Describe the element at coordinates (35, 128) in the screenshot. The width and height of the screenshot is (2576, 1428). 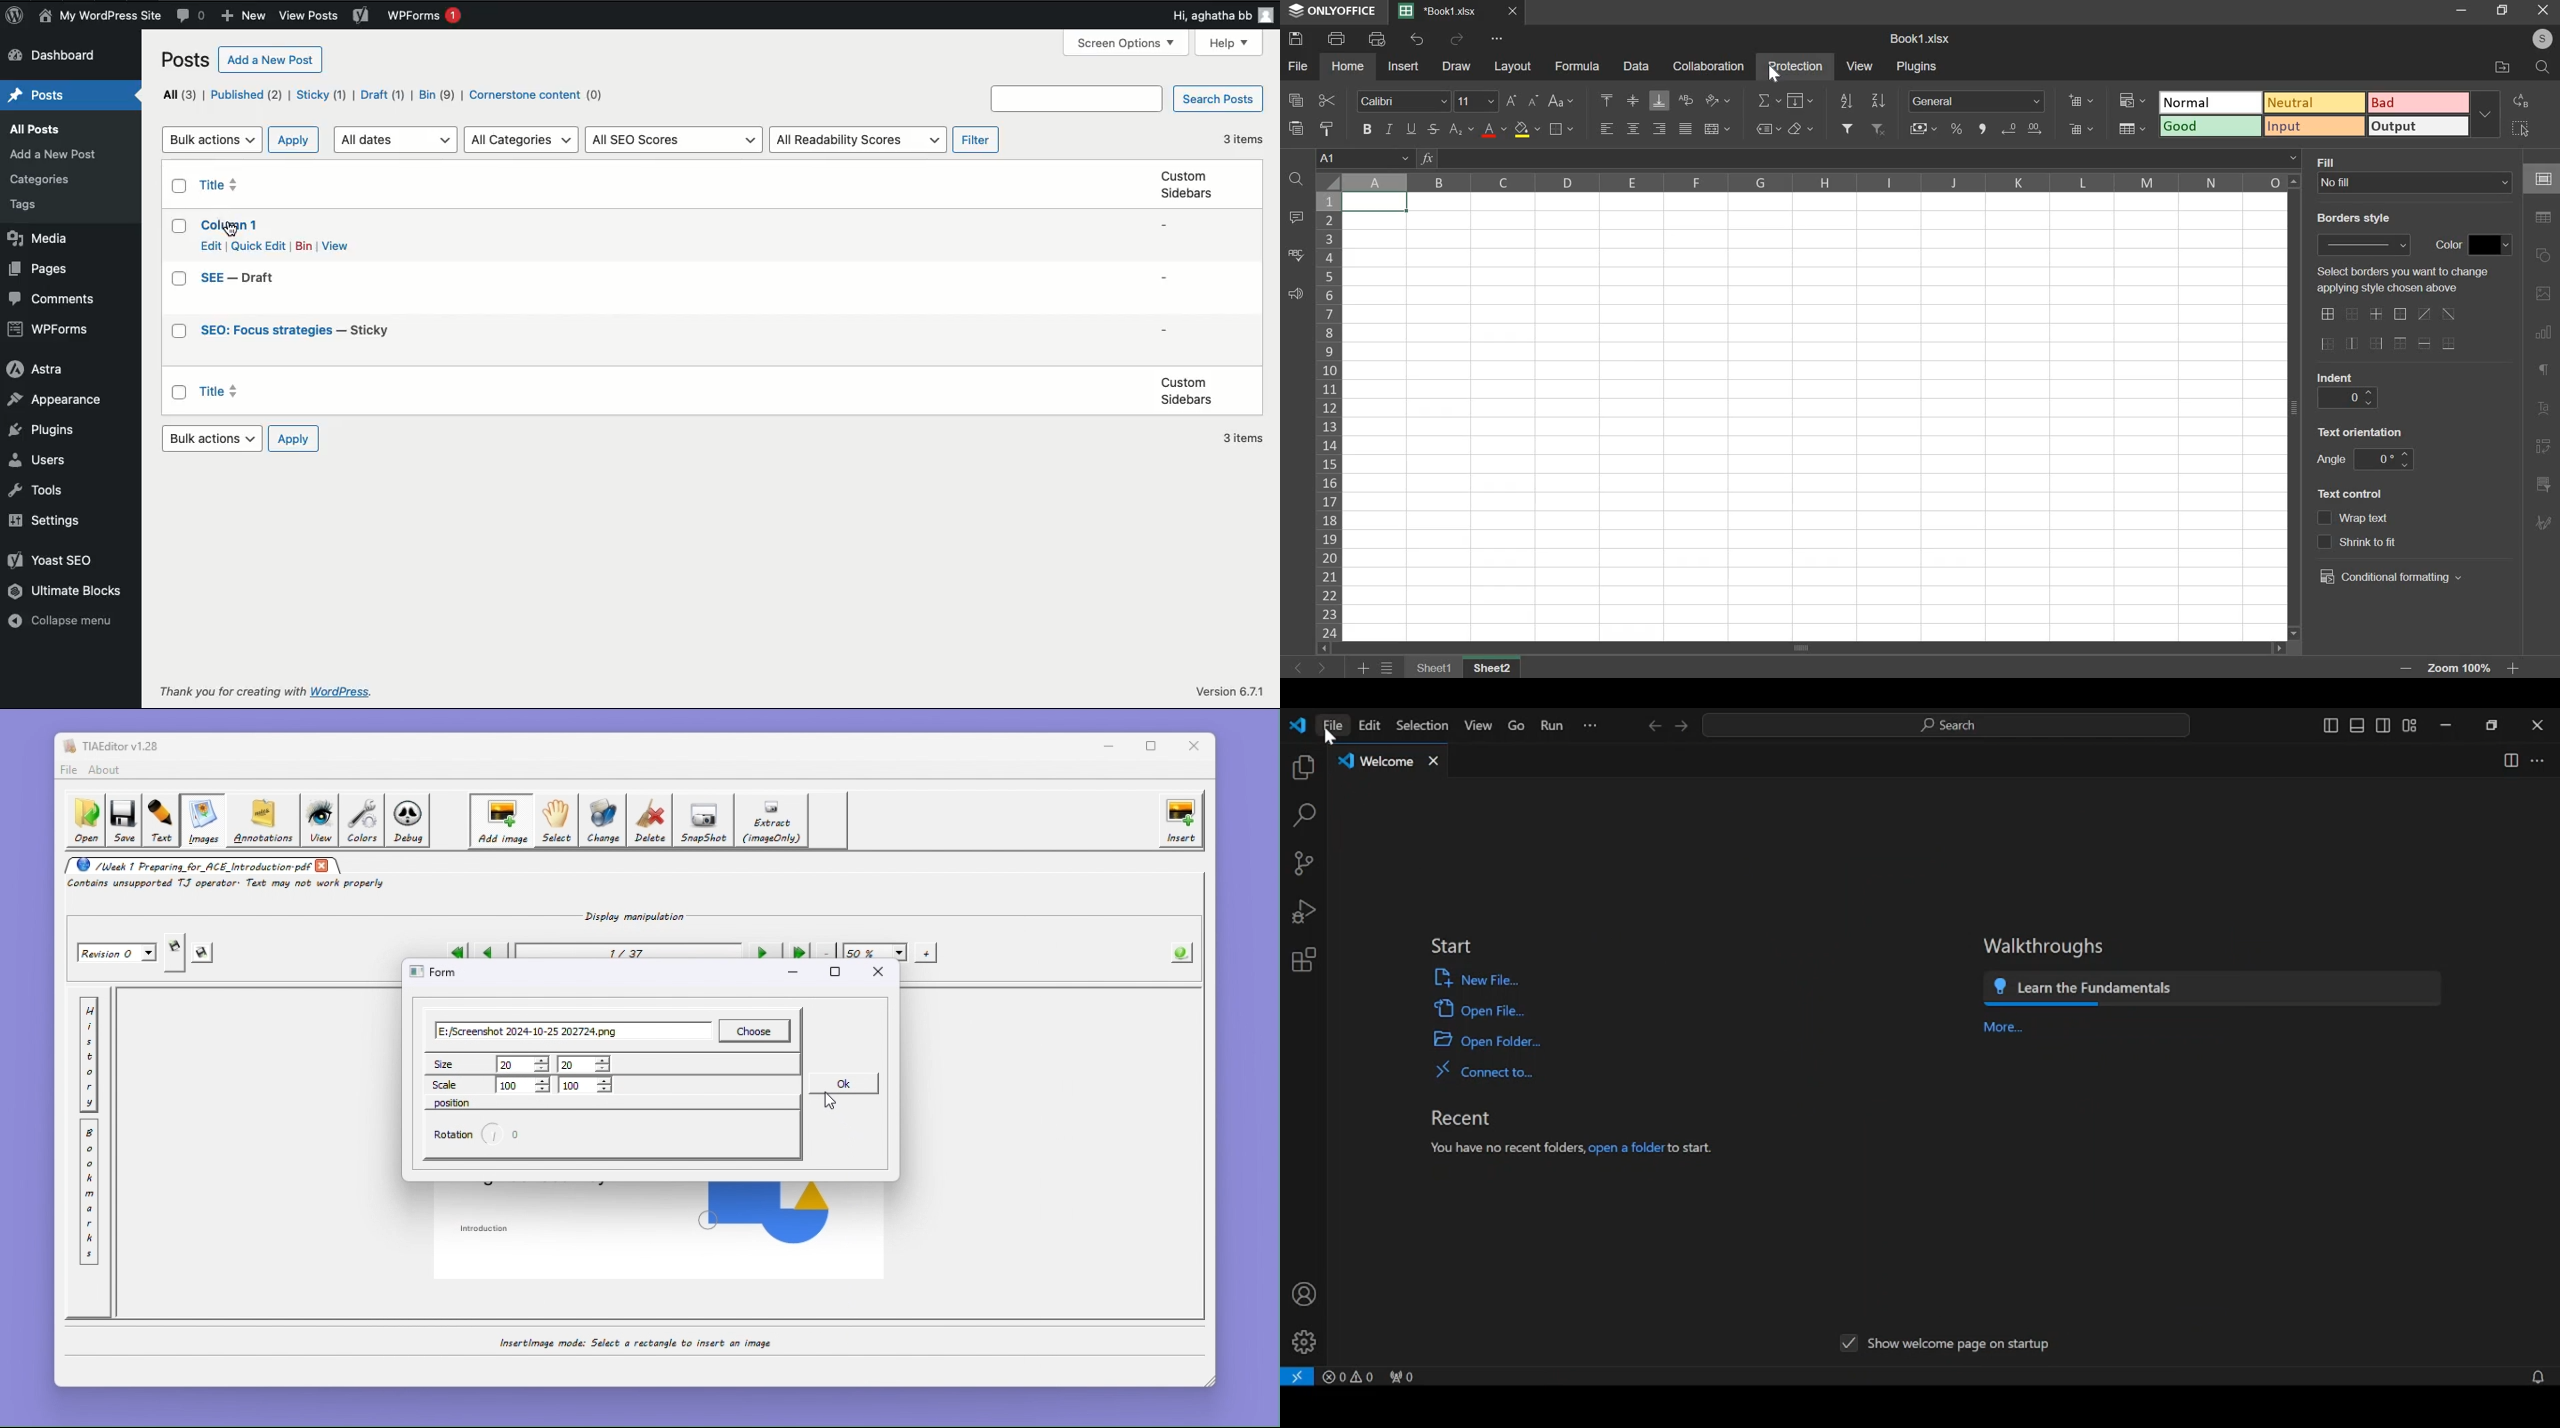
I see `all posts` at that location.